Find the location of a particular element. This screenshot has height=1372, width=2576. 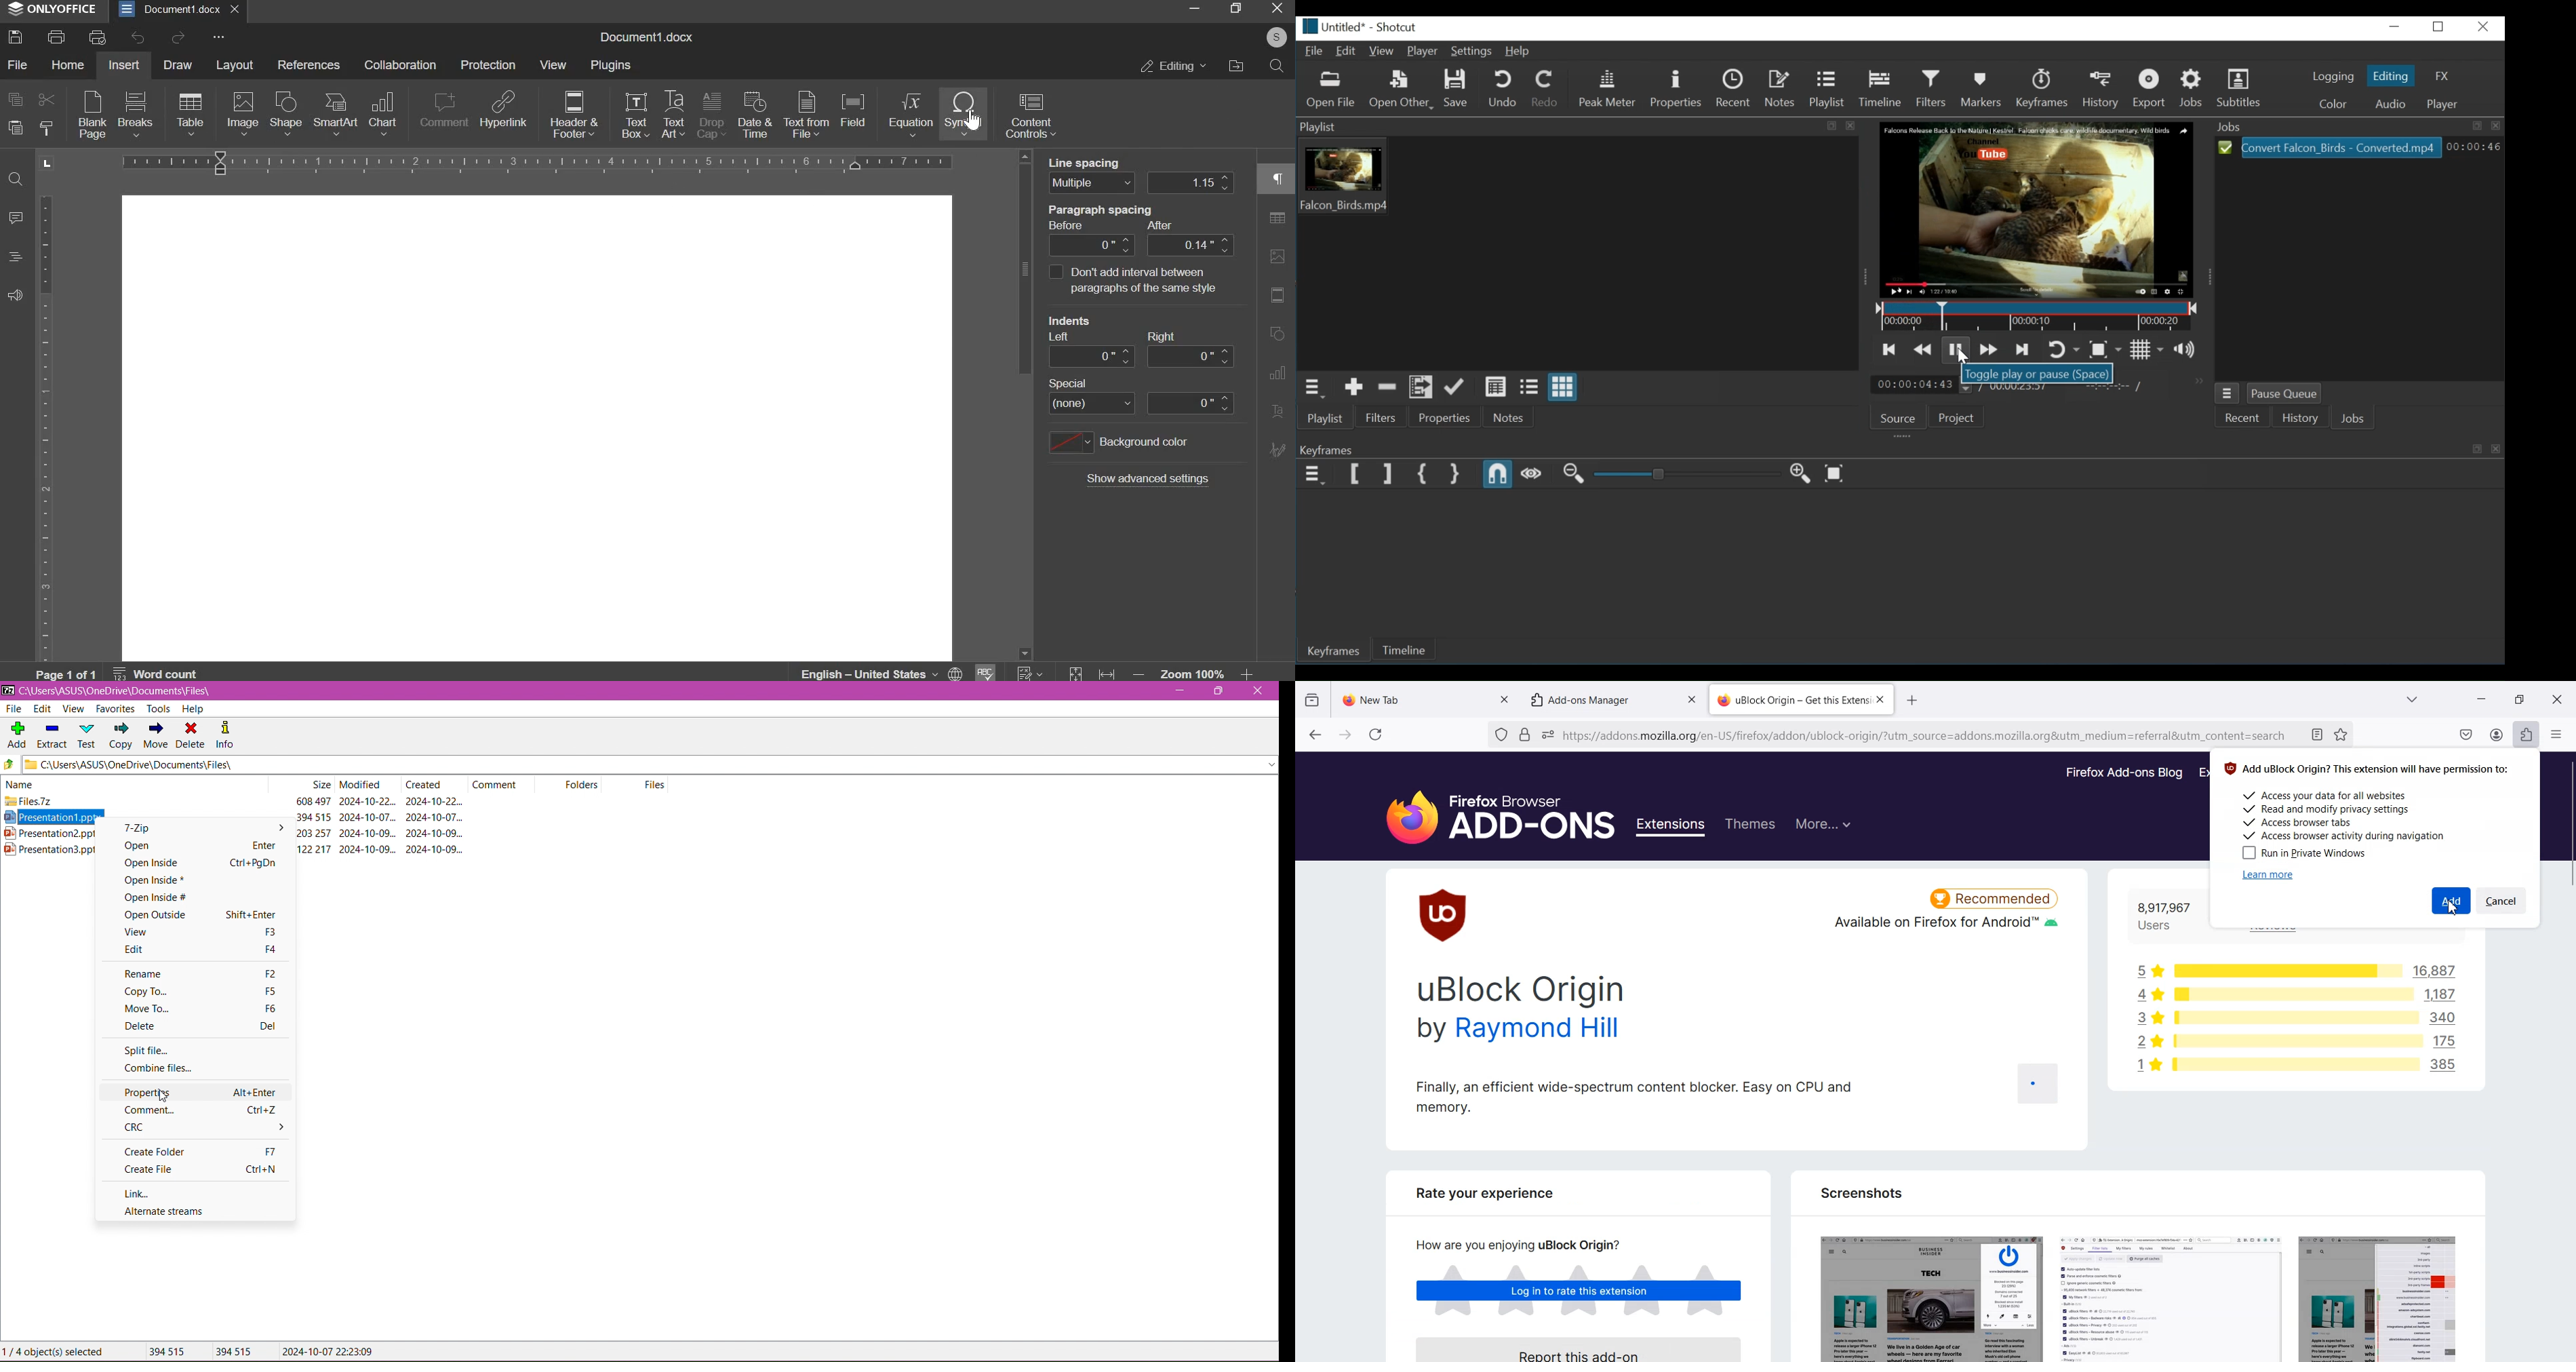

Editing is located at coordinates (2393, 76).